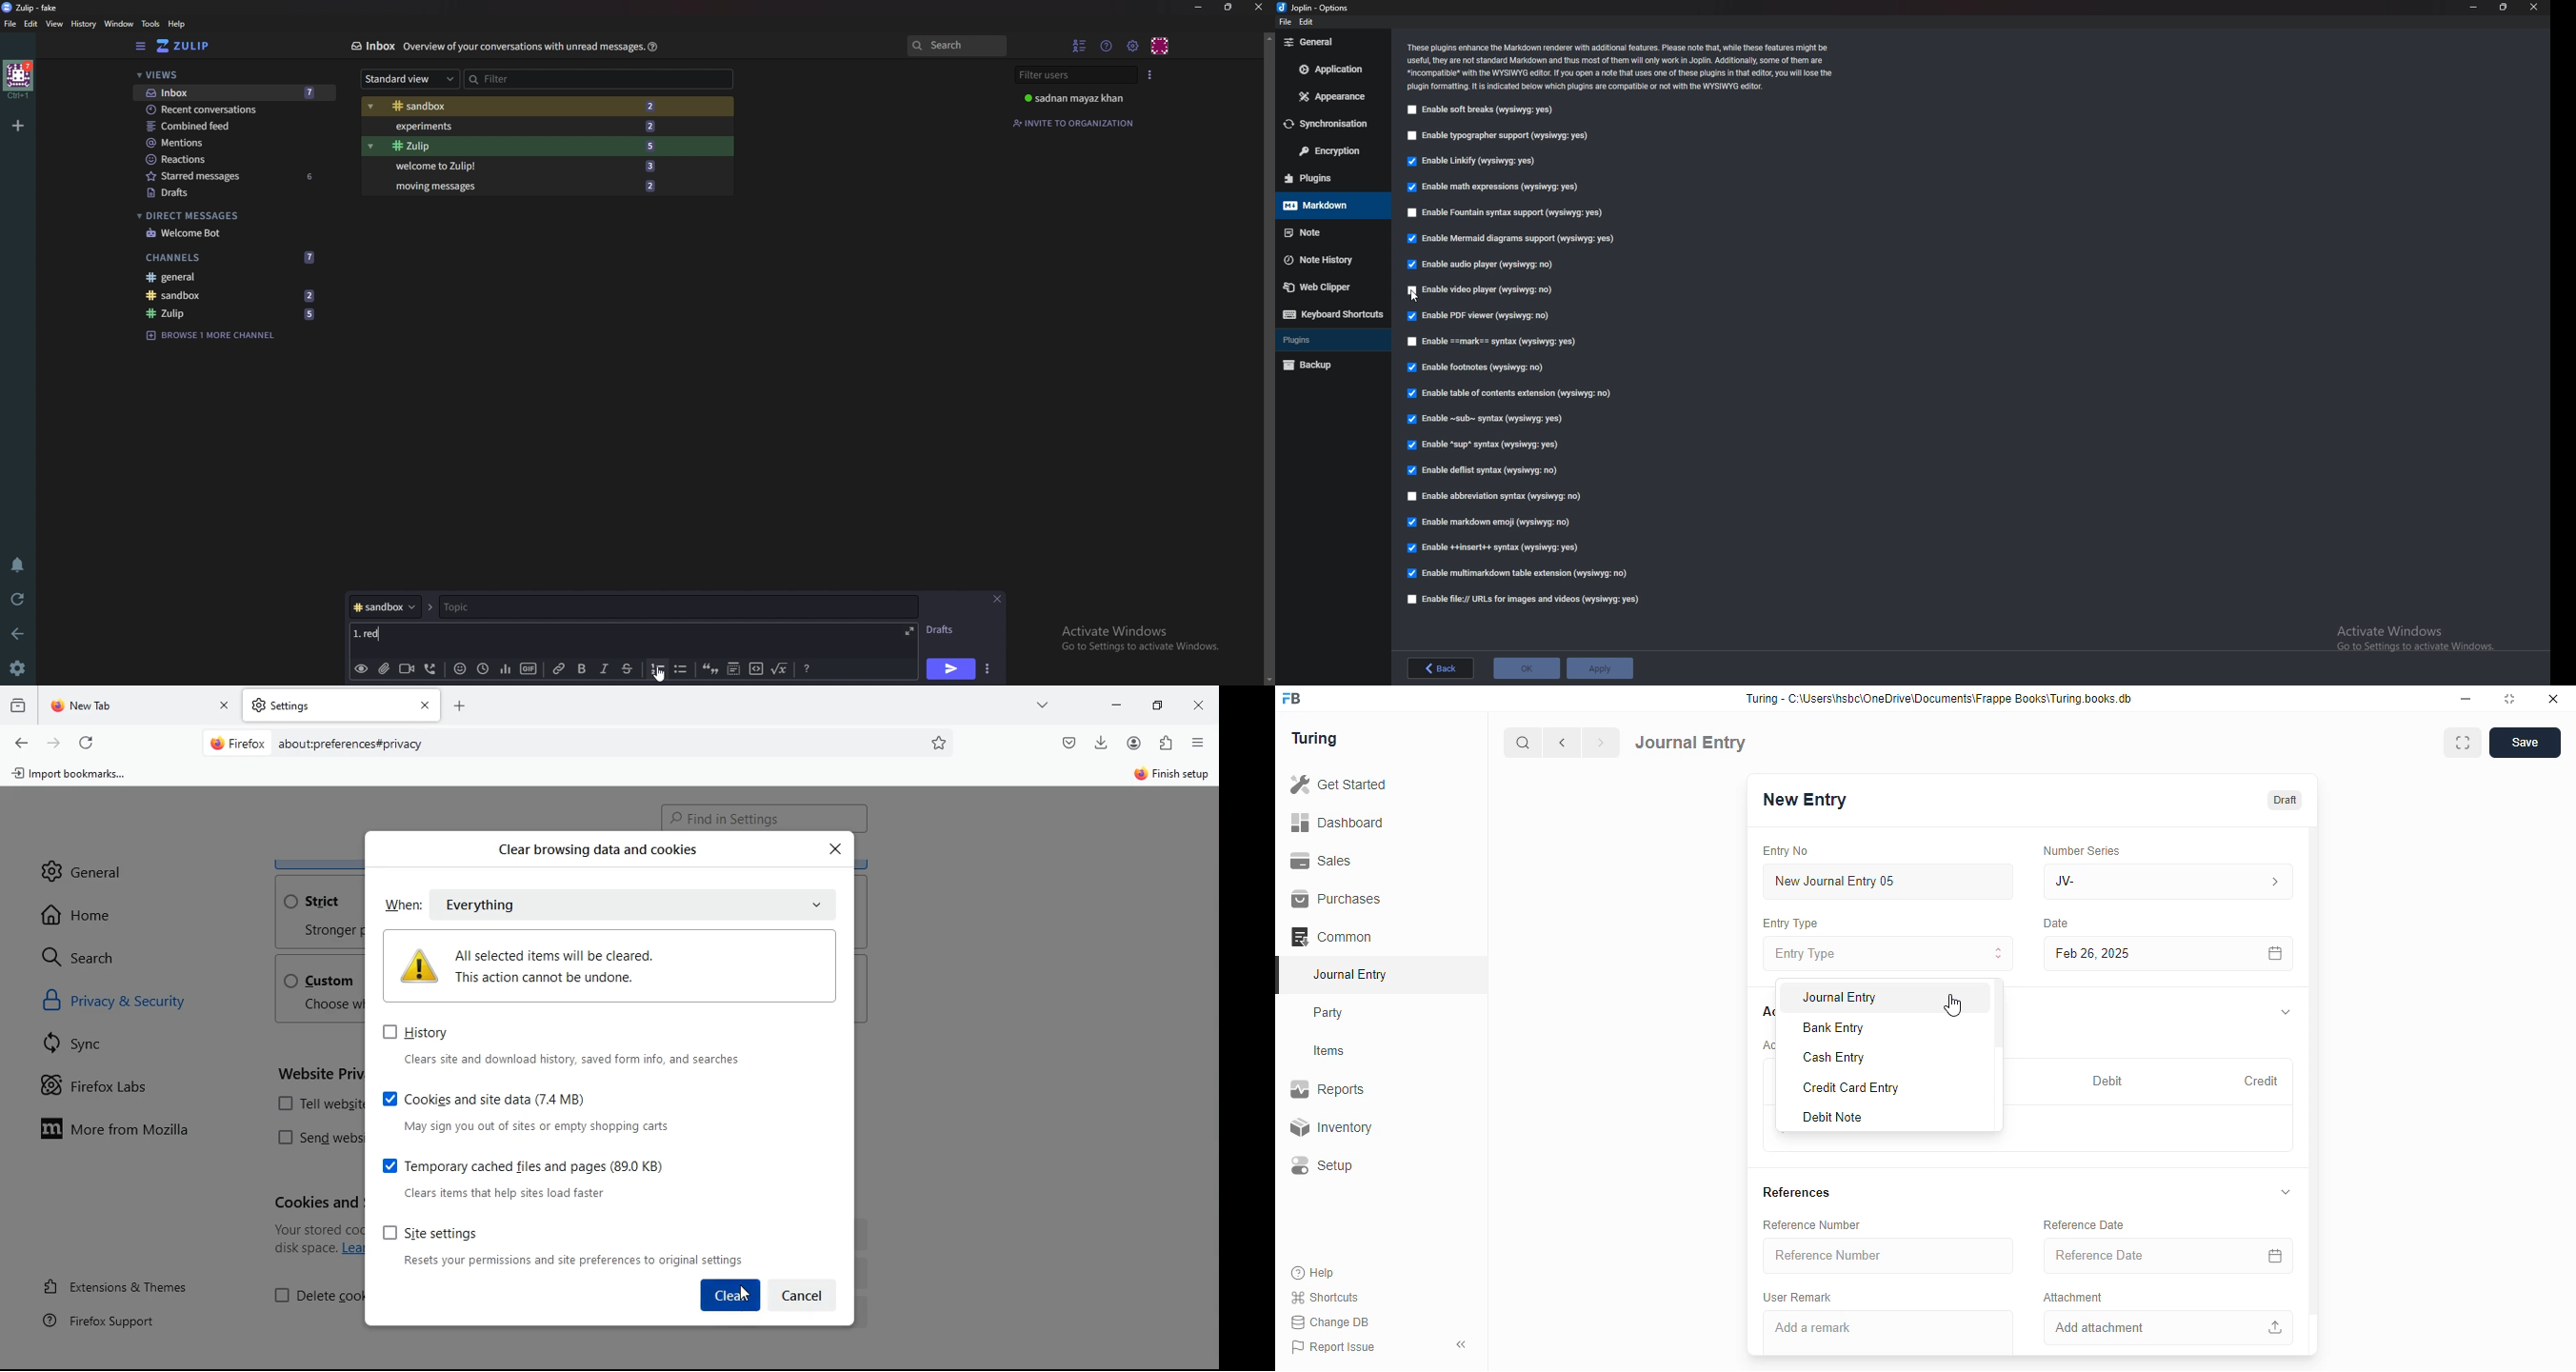 The width and height of the screenshot is (2576, 1372). Describe the element at coordinates (1601, 668) in the screenshot. I see `apply` at that location.